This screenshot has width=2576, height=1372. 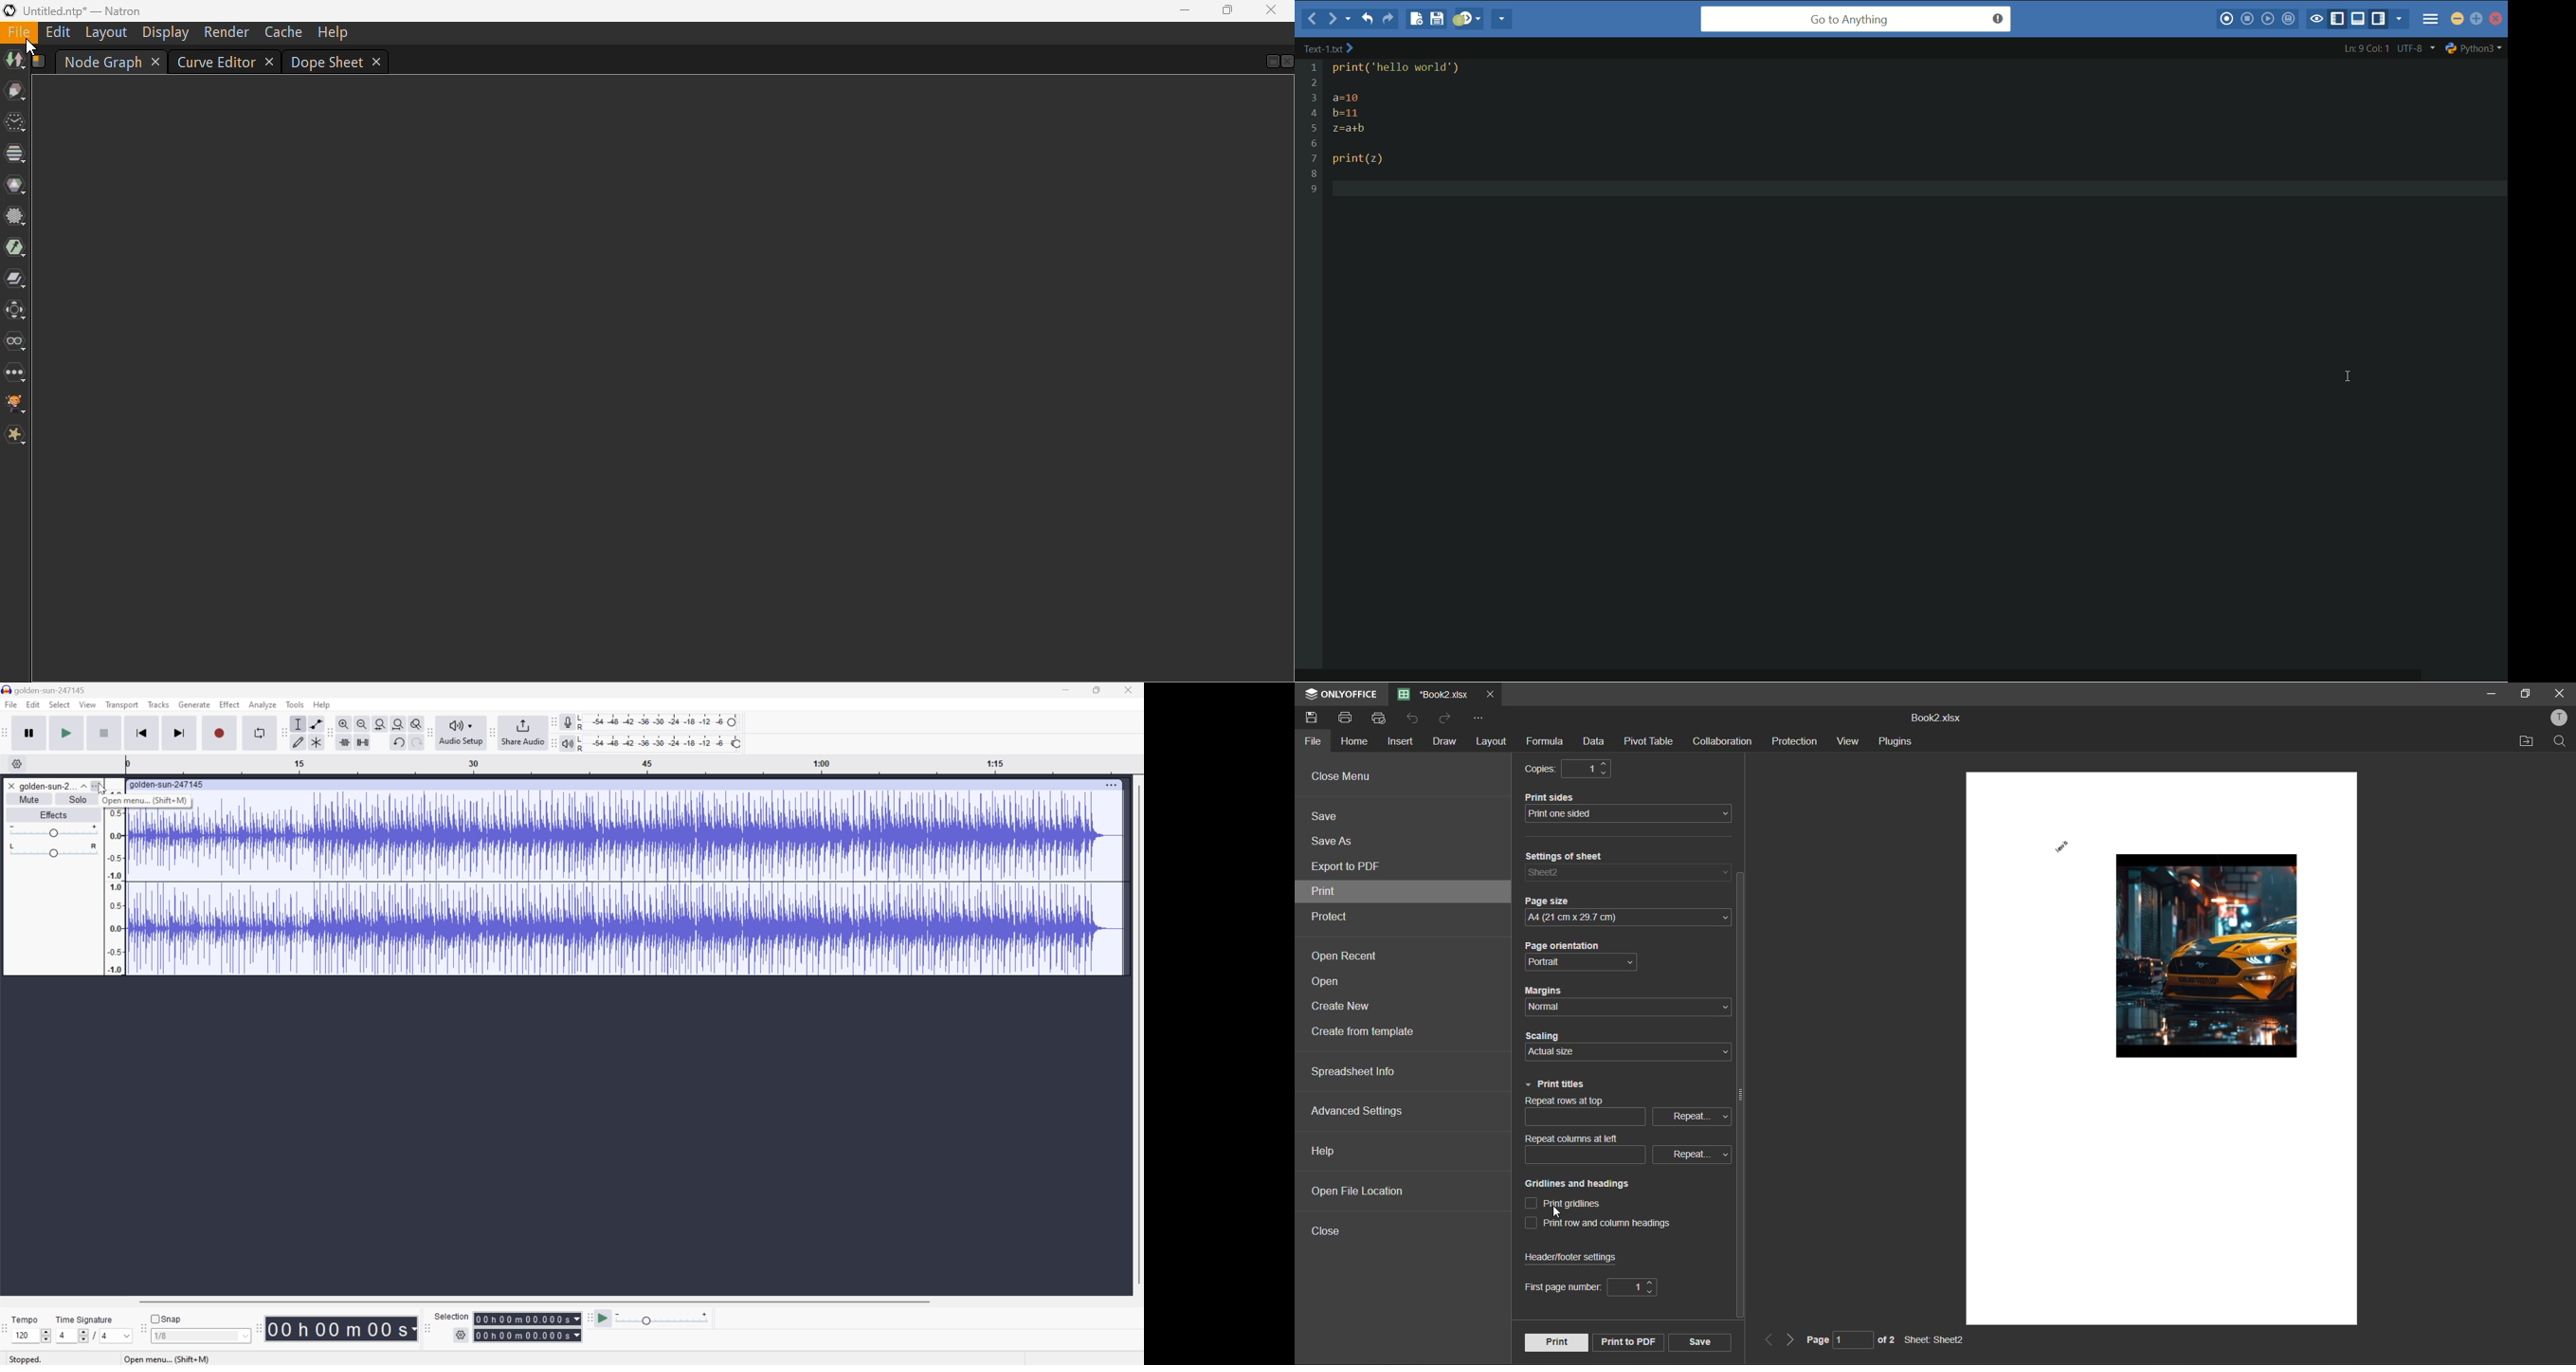 What do you see at coordinates (1330, 983) in the screenshot?
I see `open` at bounding box center [1330, 983].